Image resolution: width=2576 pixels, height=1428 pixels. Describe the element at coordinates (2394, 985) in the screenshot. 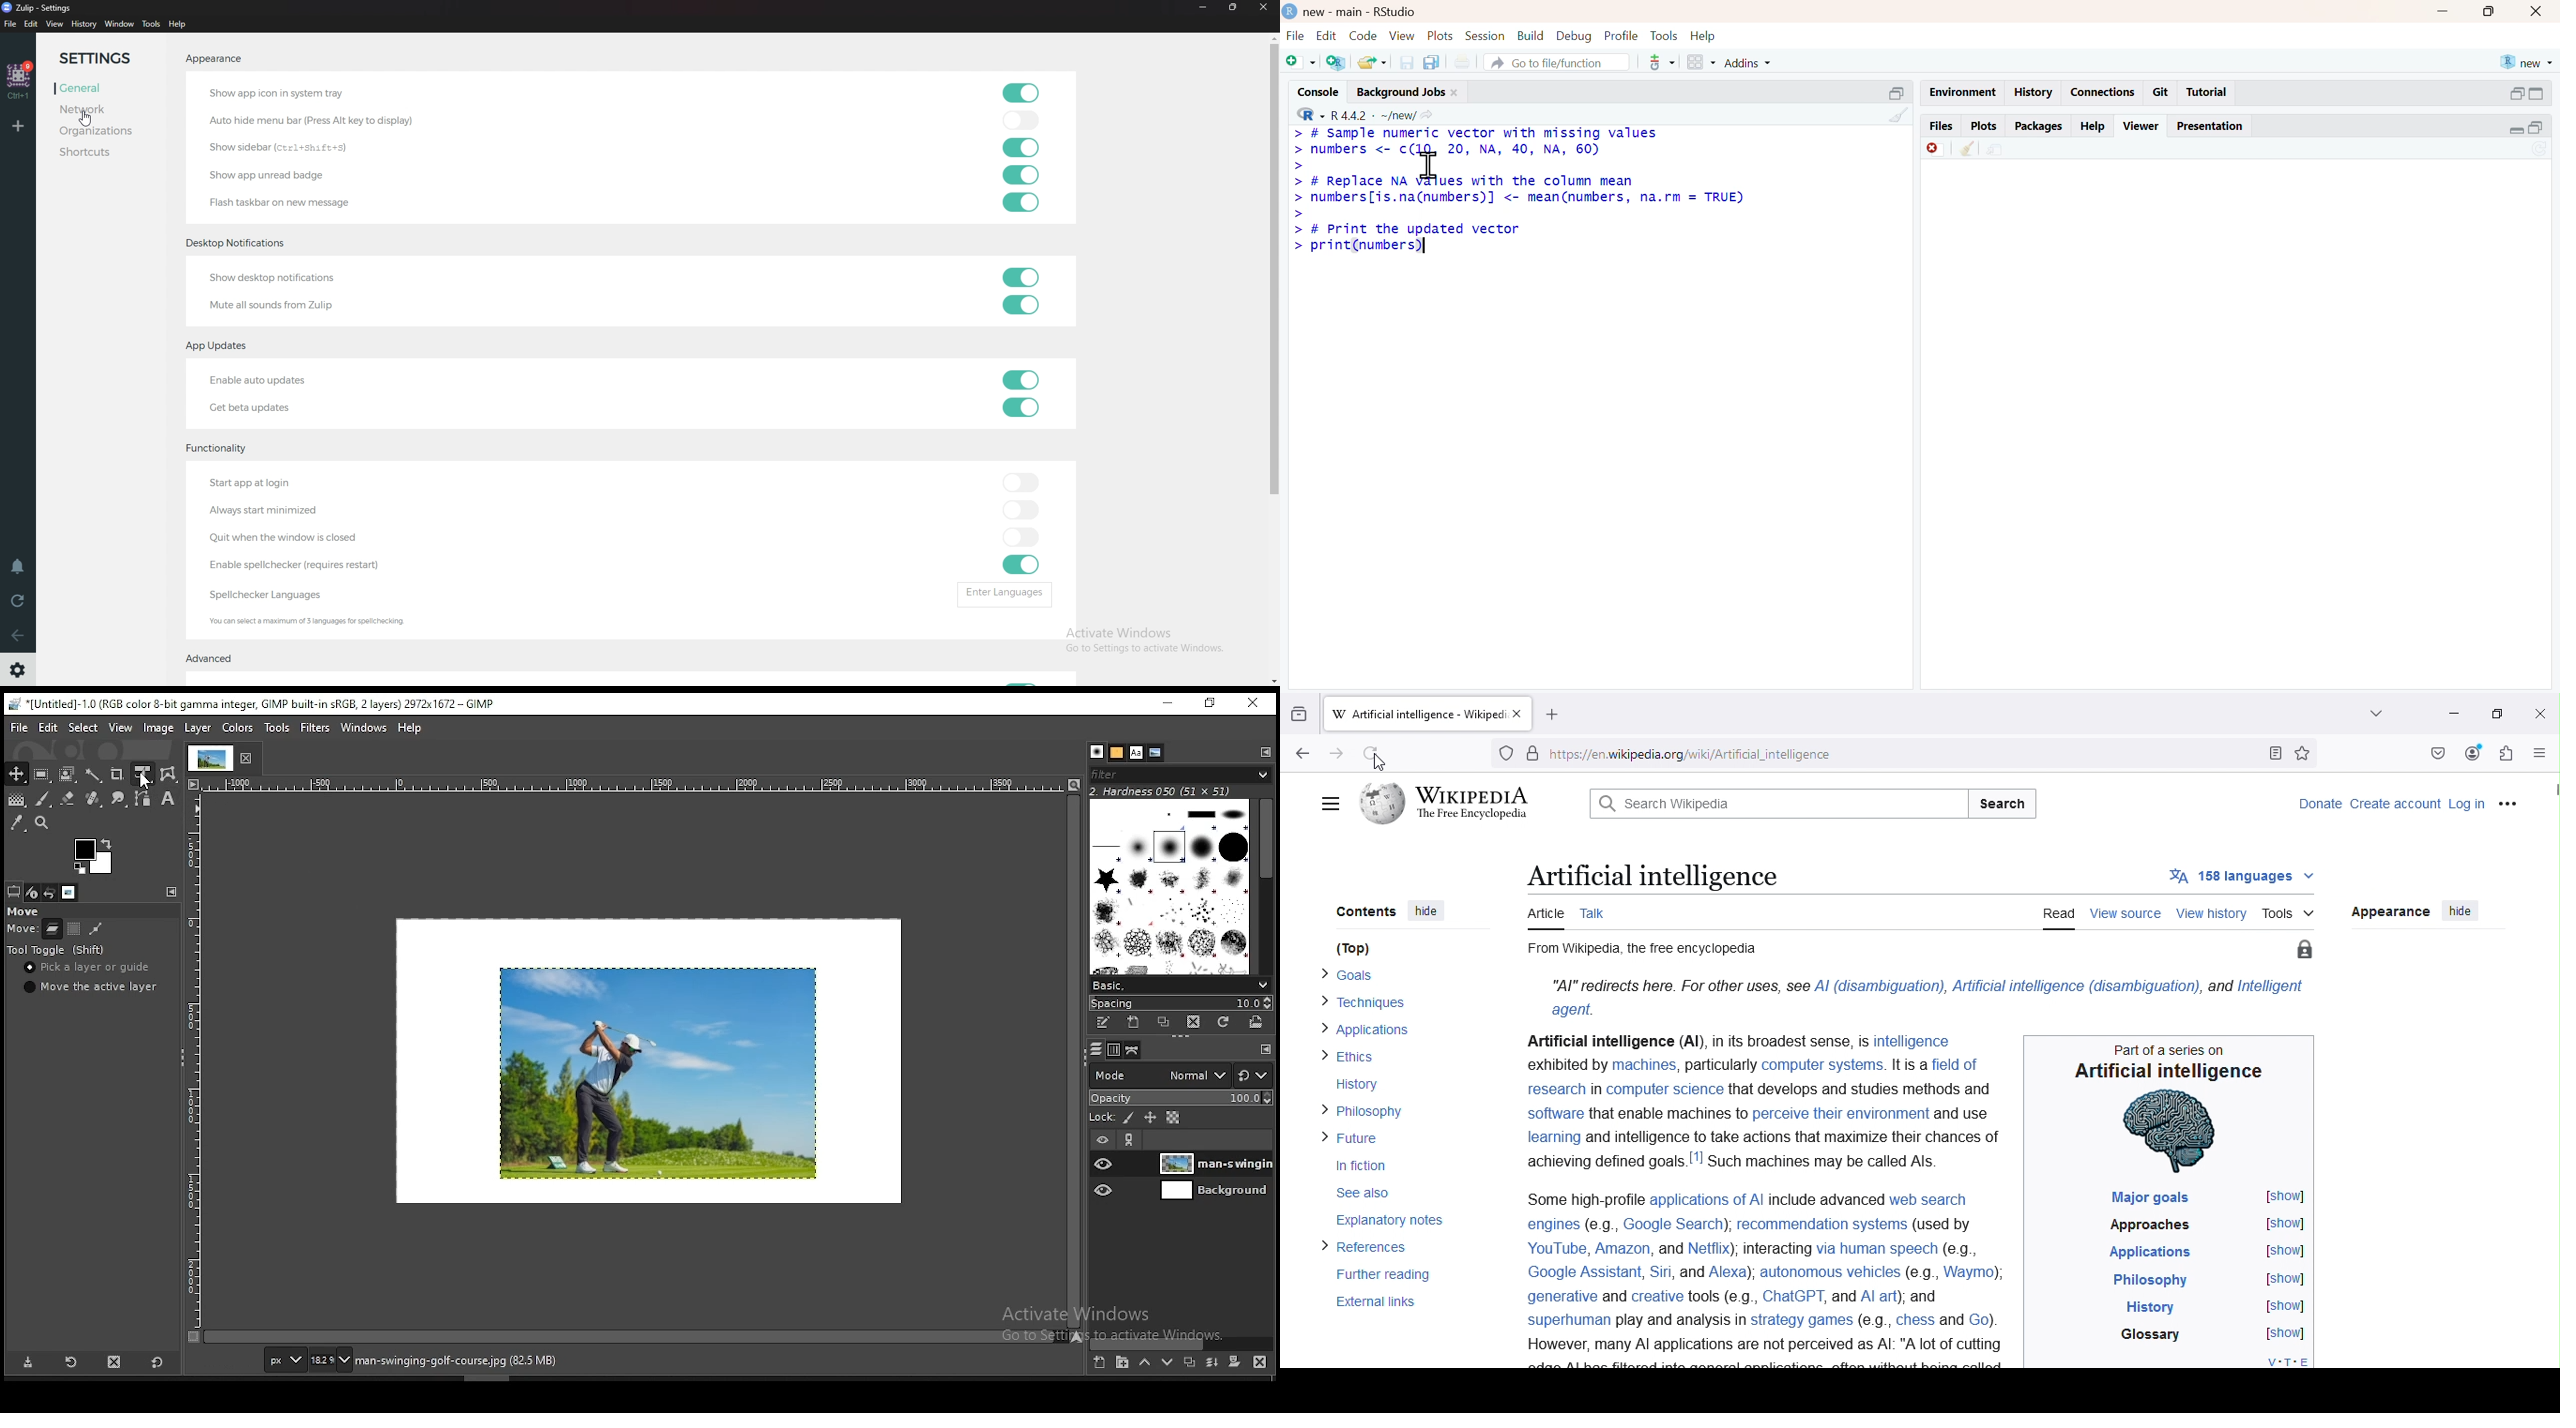

I see `Small` at that location.